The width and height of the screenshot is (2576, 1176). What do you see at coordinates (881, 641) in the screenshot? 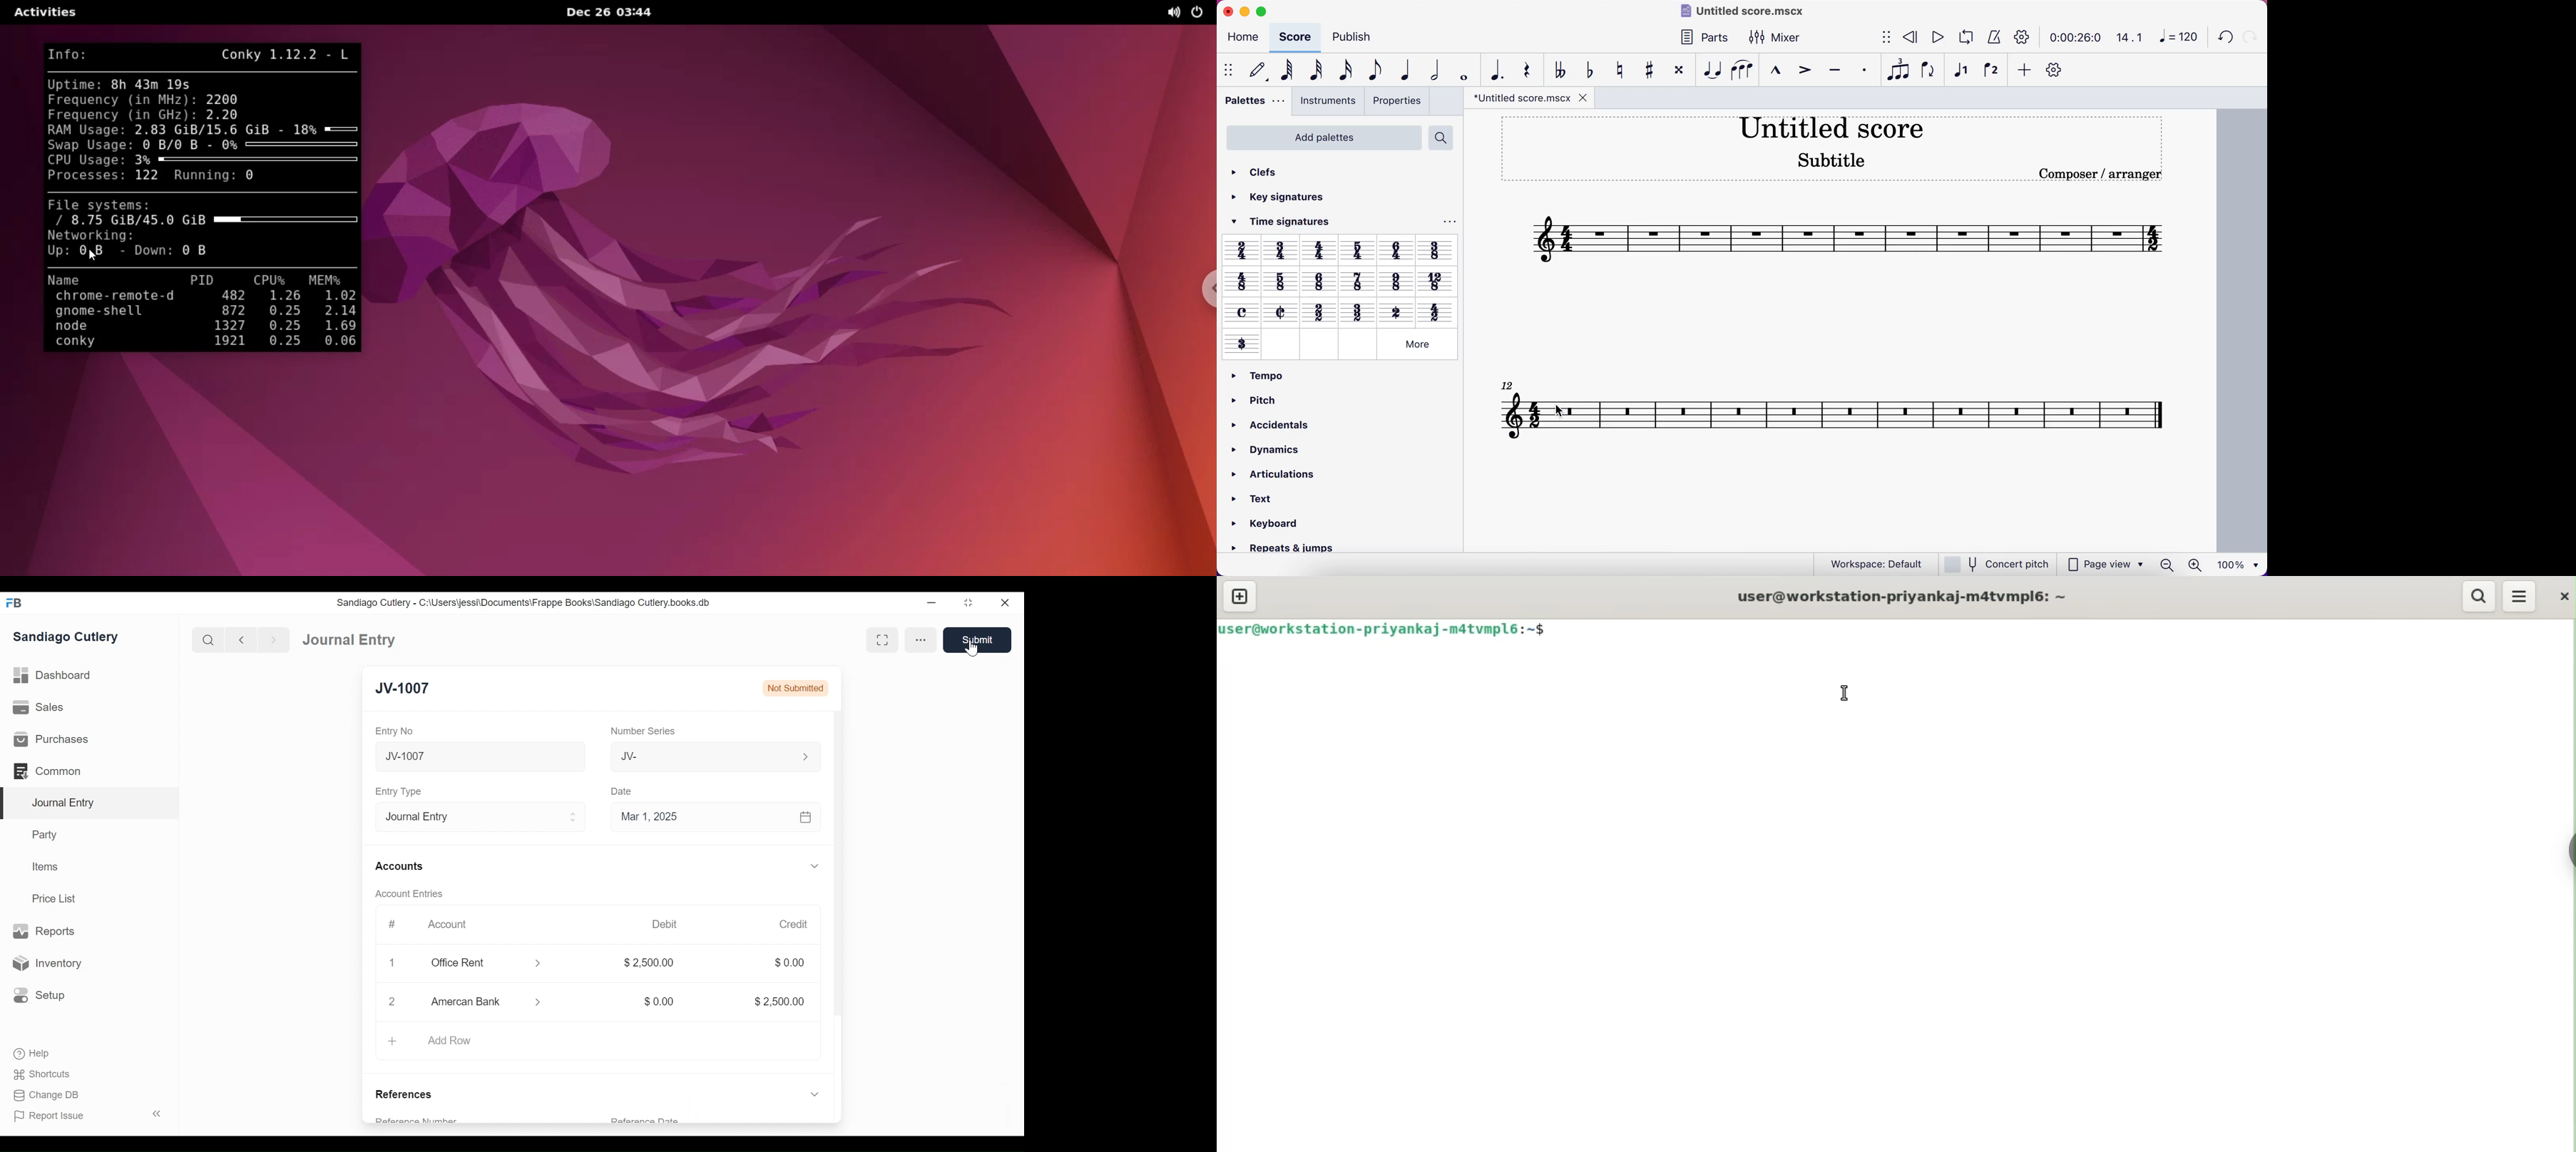
I see `toggle between form and full width` at bounding box center [881, 641].